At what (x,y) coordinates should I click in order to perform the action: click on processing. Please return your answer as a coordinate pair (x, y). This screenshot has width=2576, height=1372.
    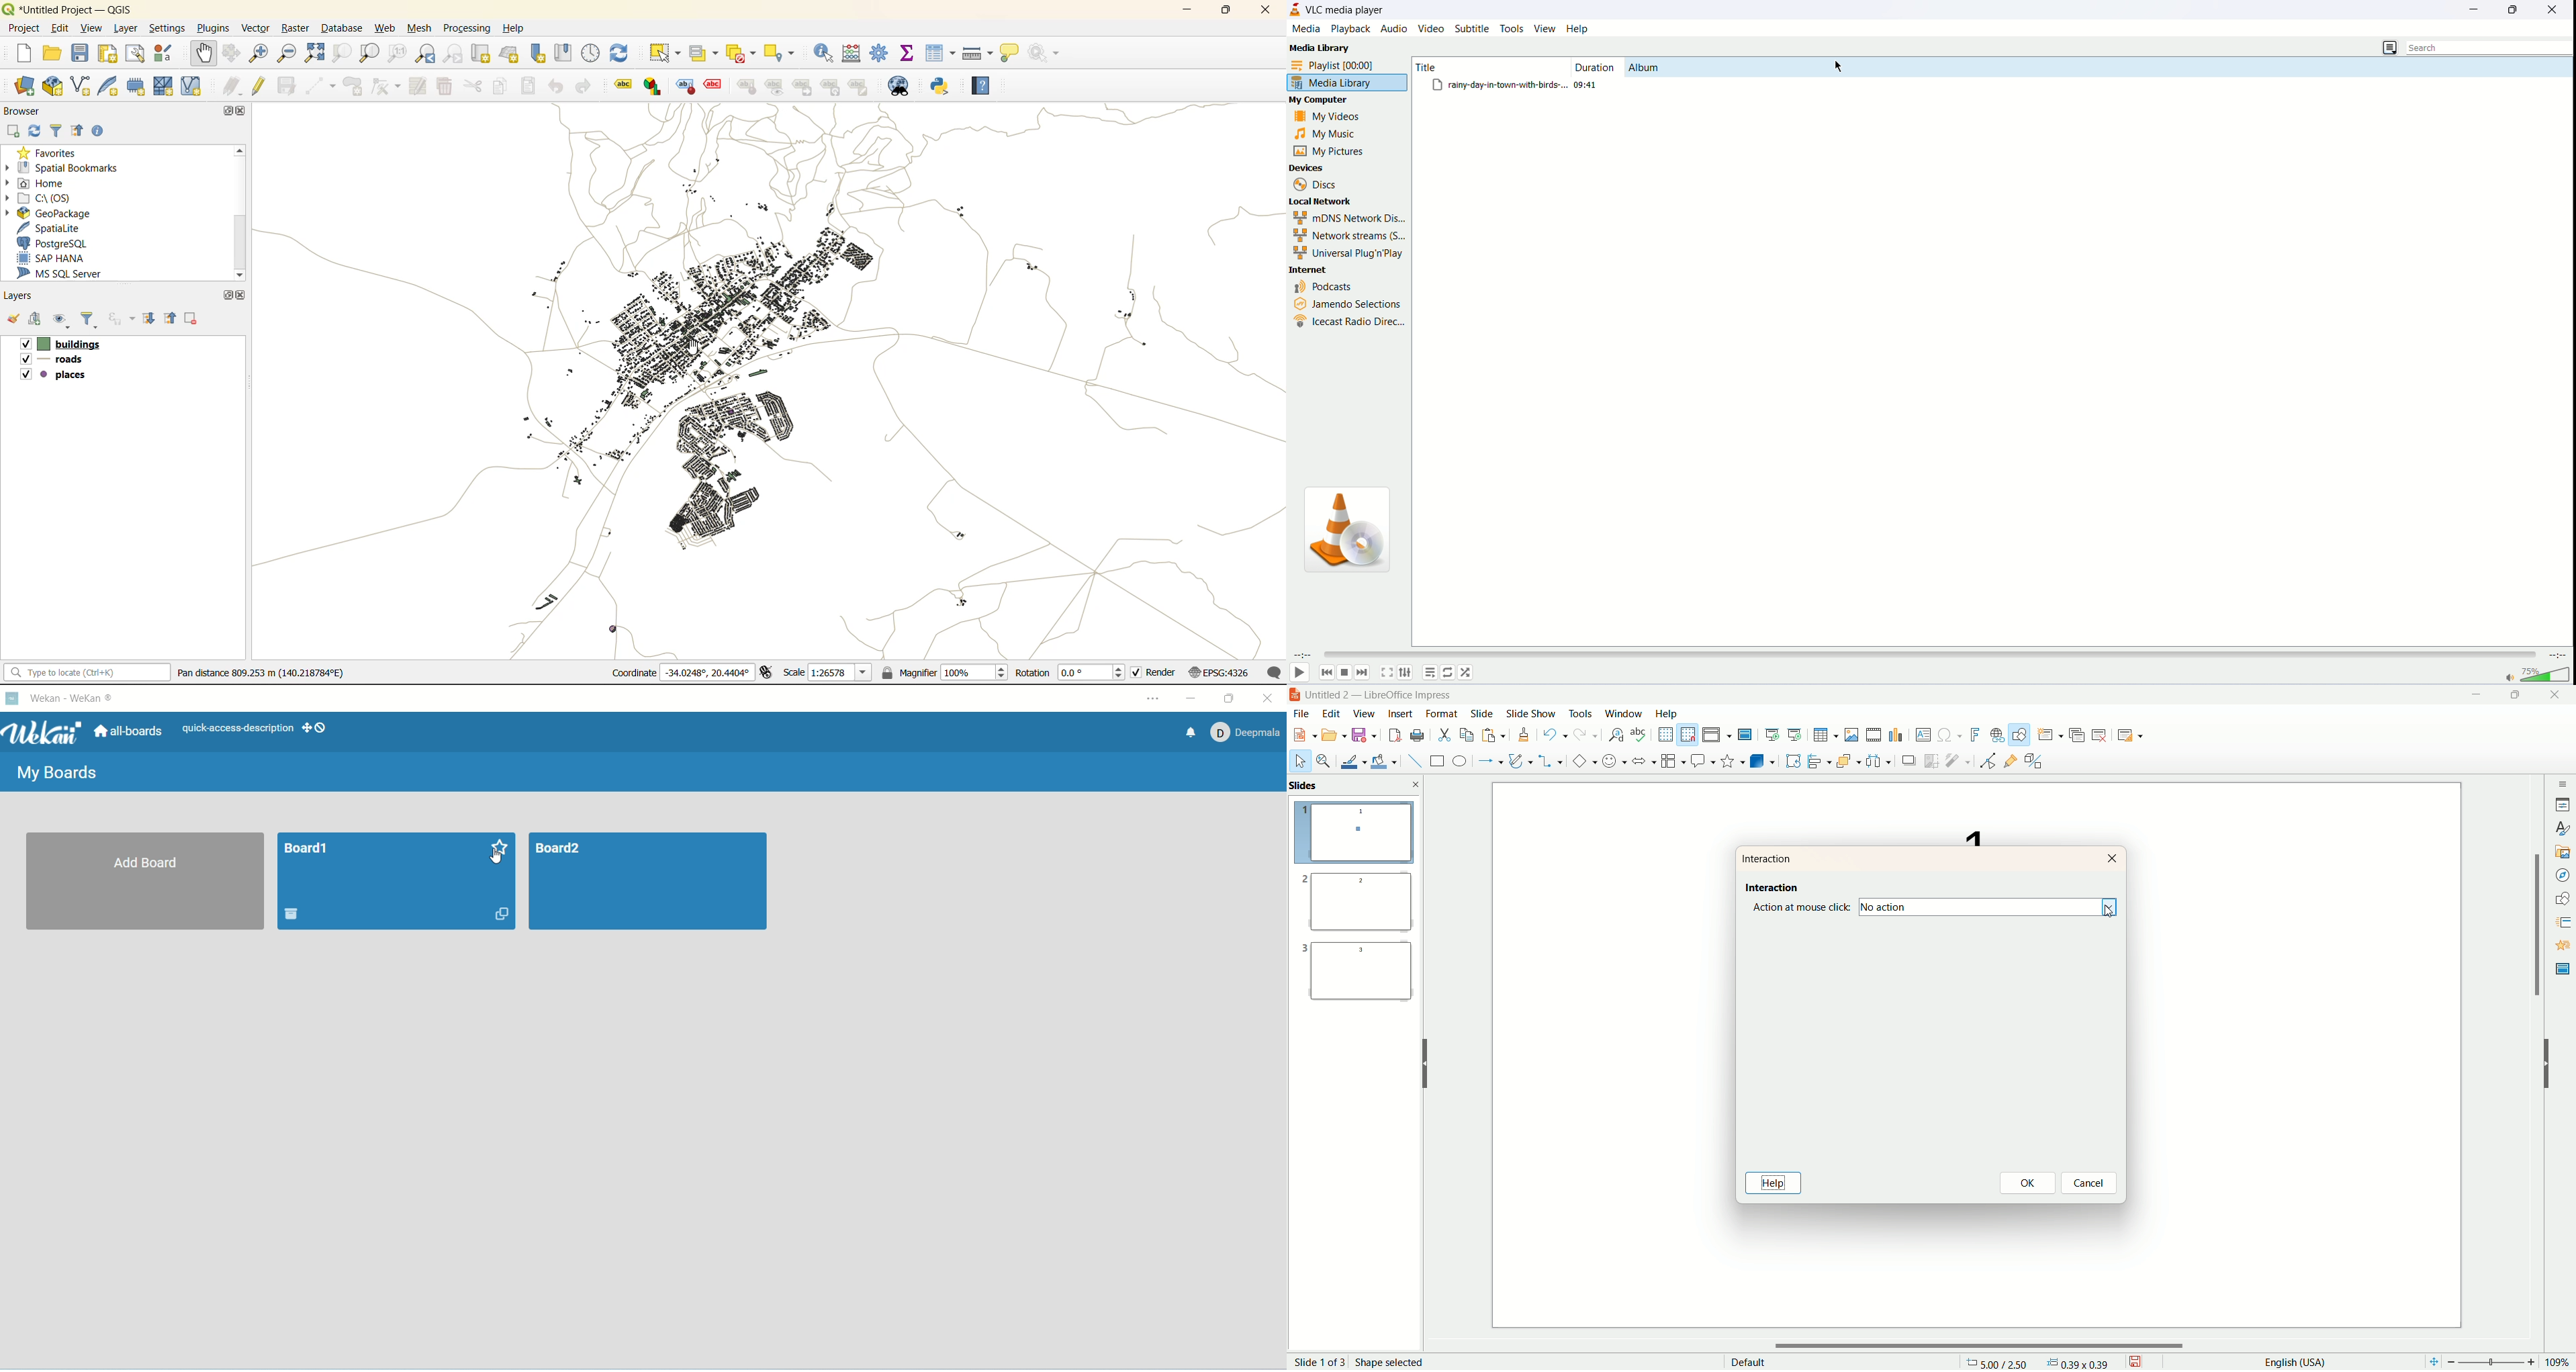
    Looking at the image, I should click on (466, 28).